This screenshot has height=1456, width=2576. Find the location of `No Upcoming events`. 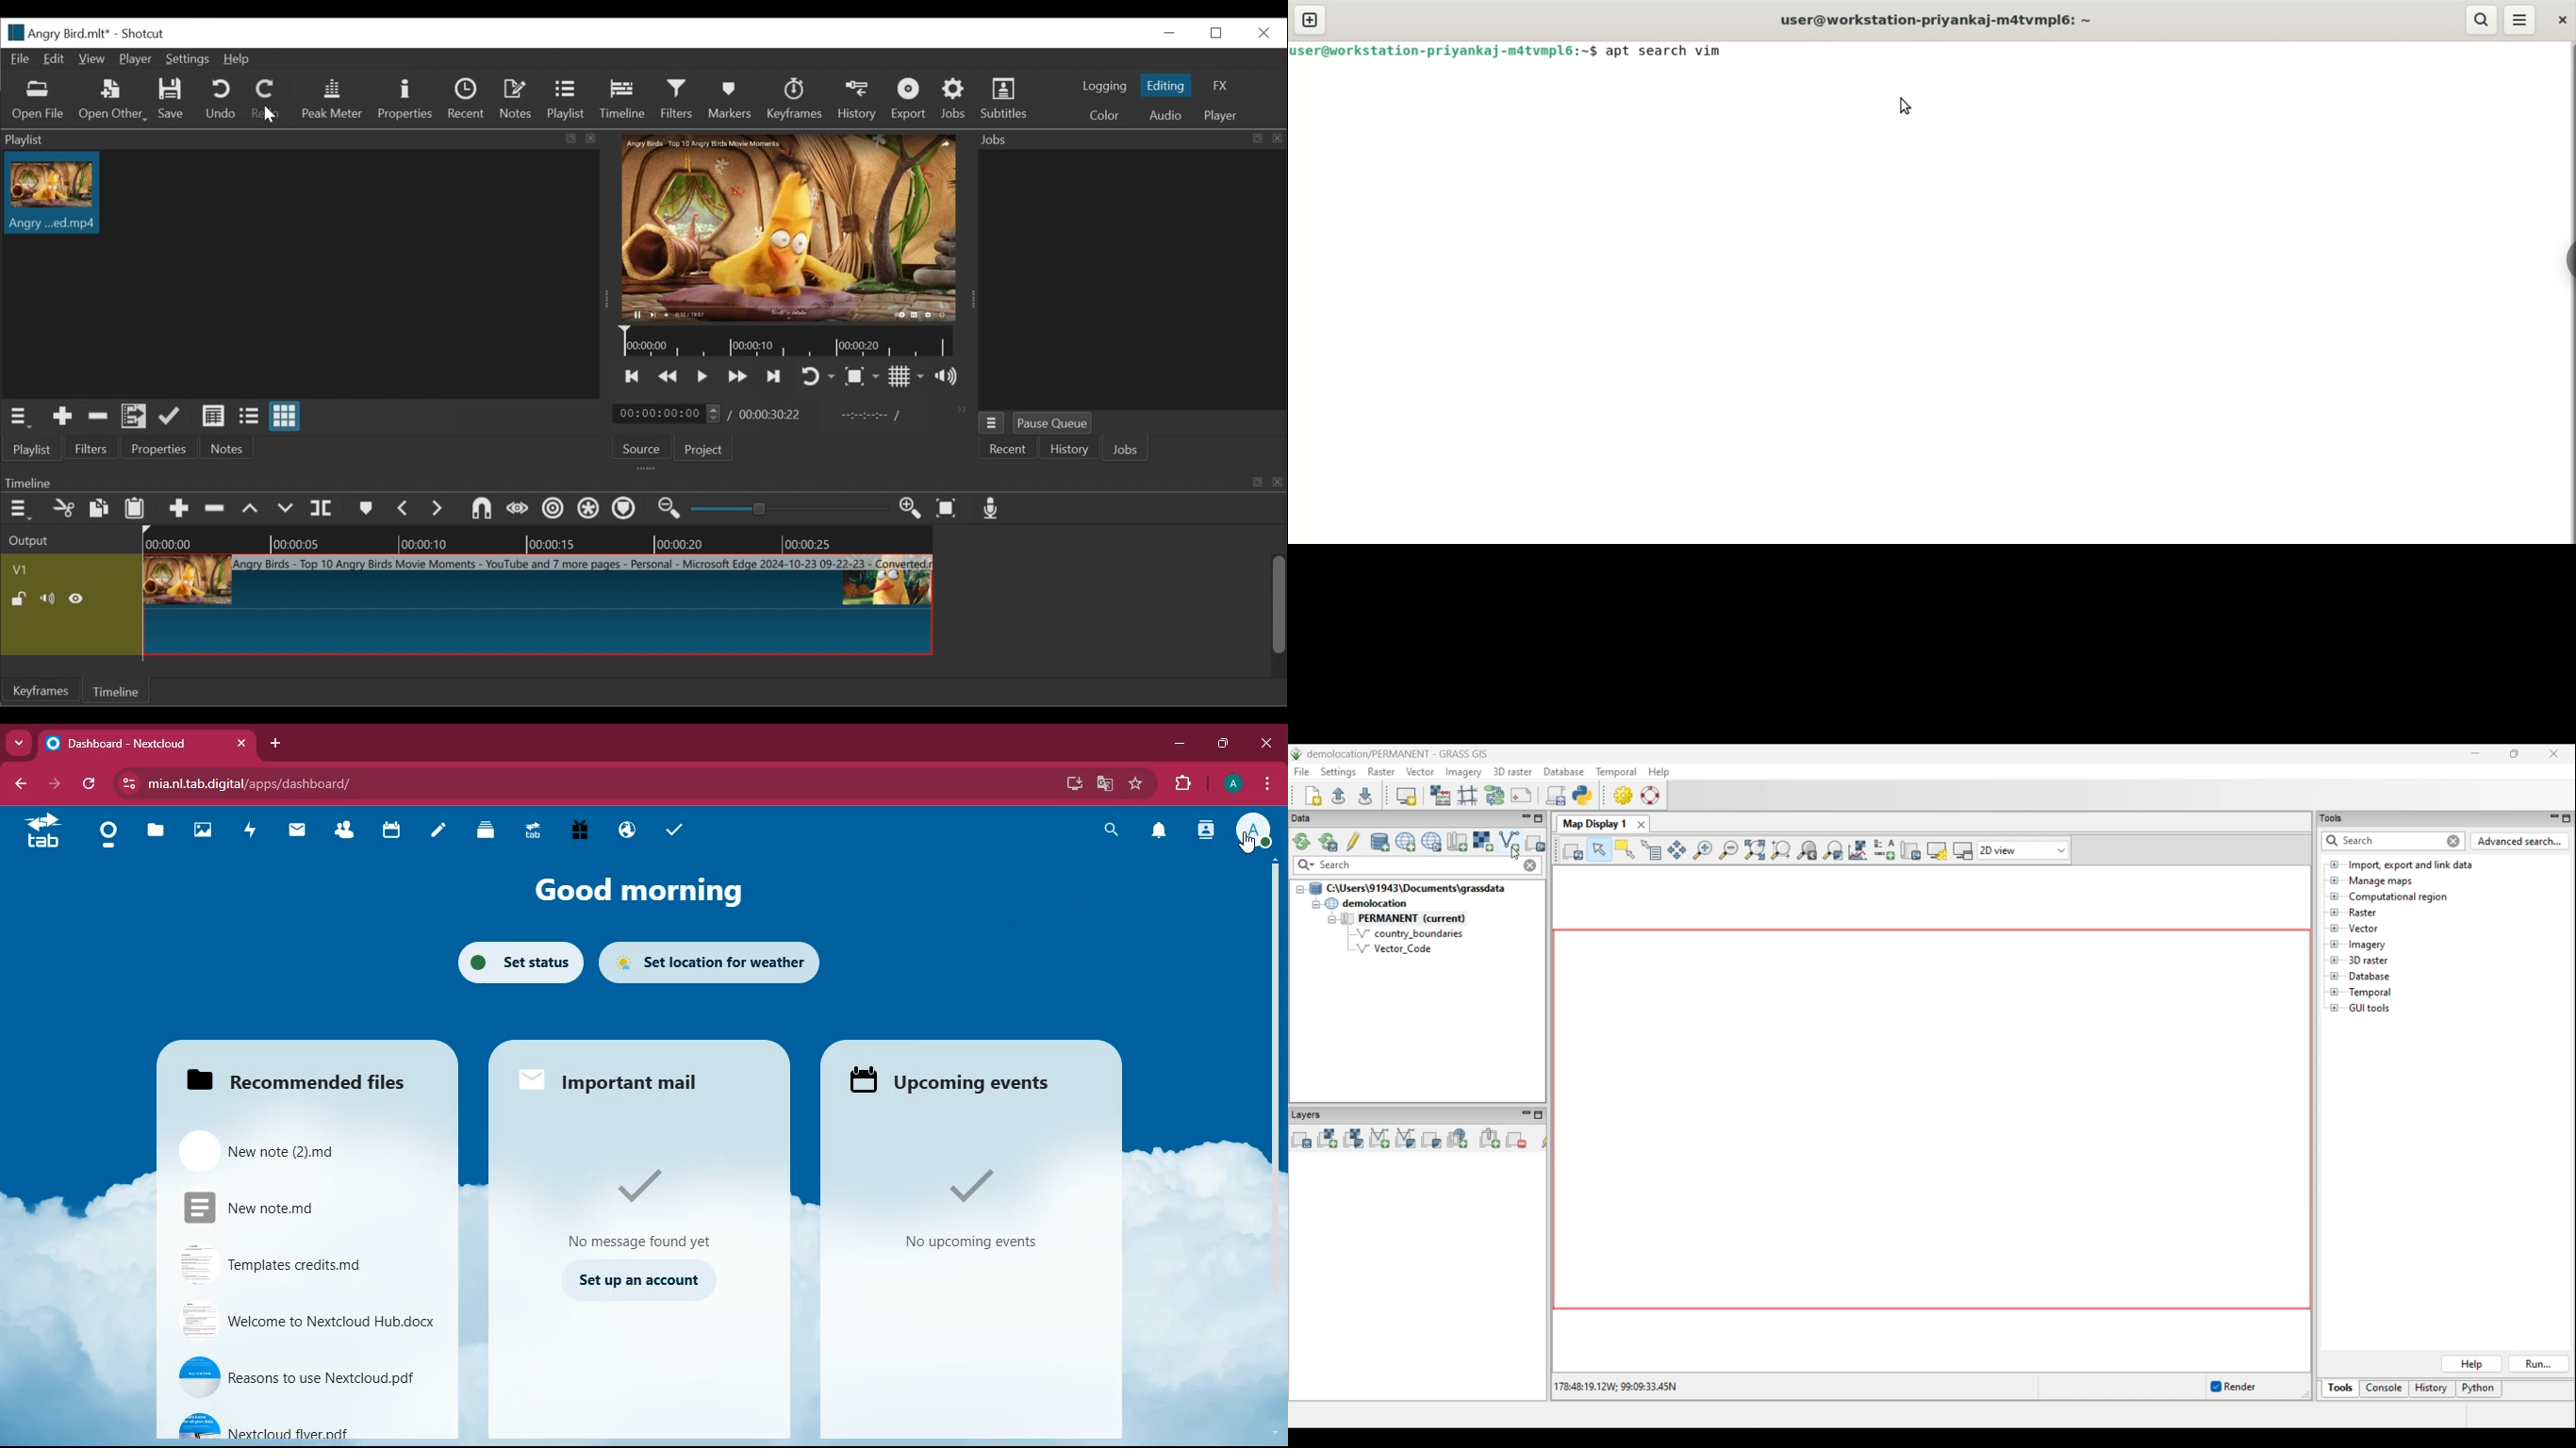

No Upcoming events is located at coordinates (969, 1245).